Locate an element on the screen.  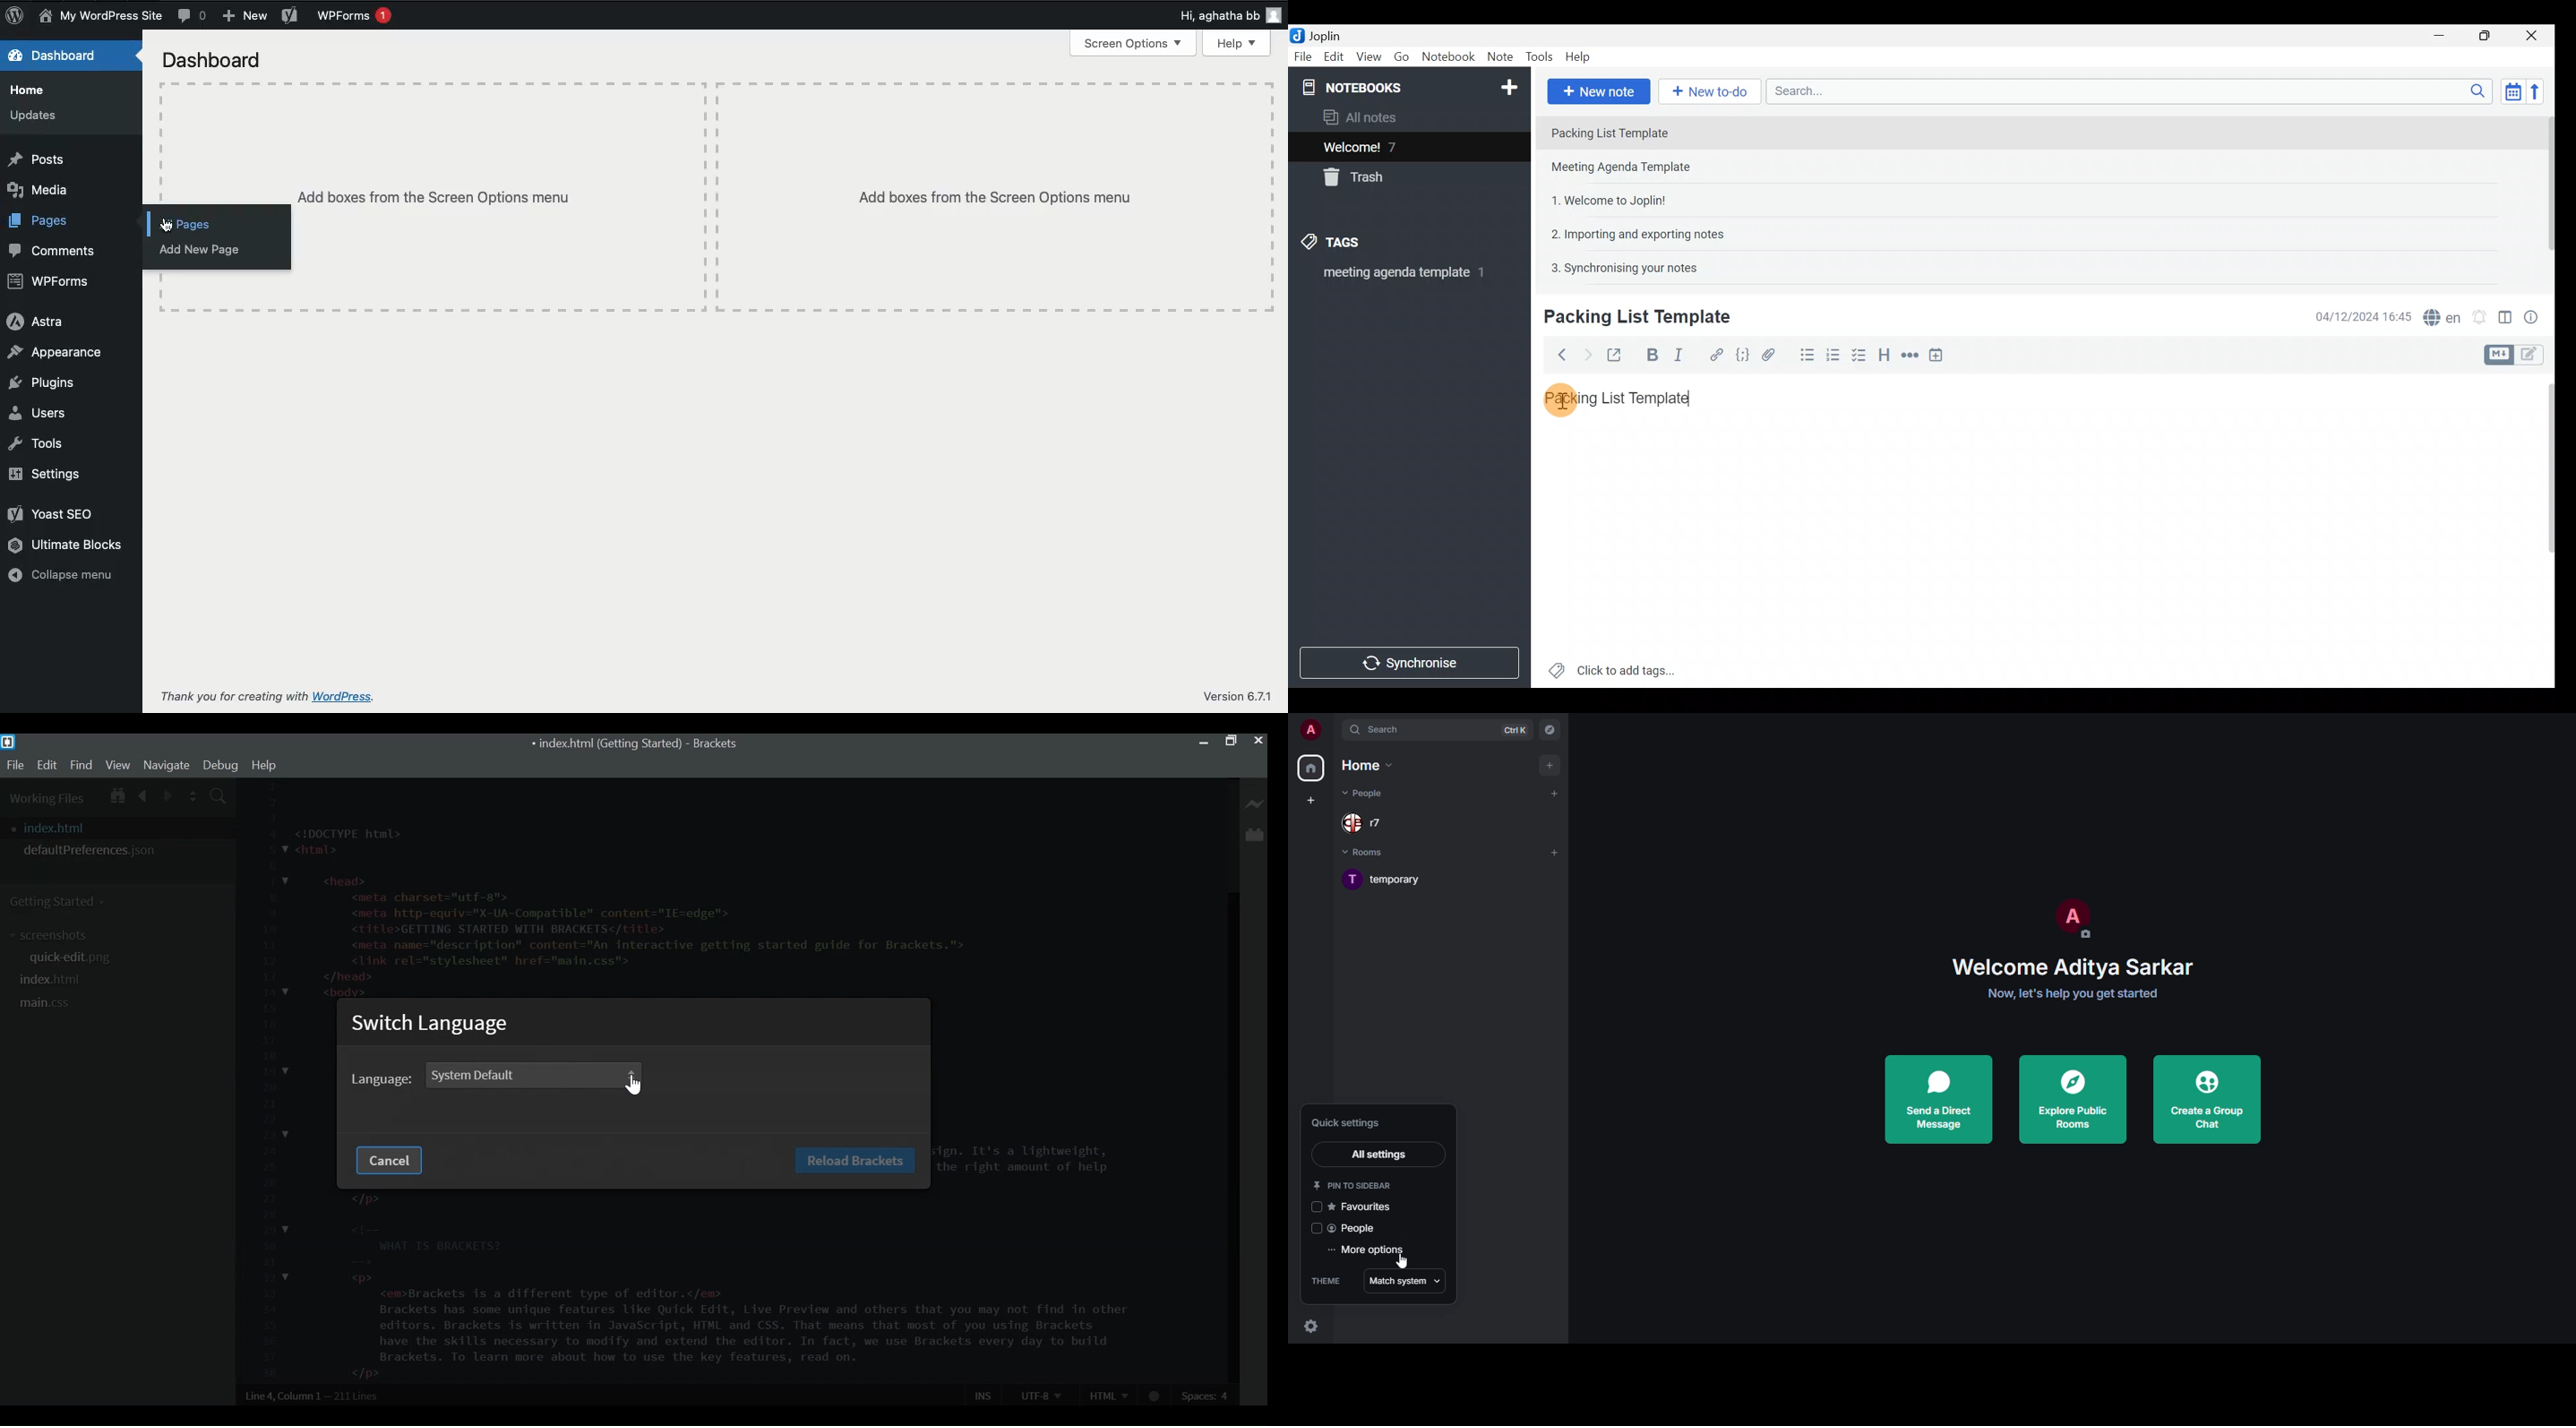
Screen options is located at coordinates (1133, 42).